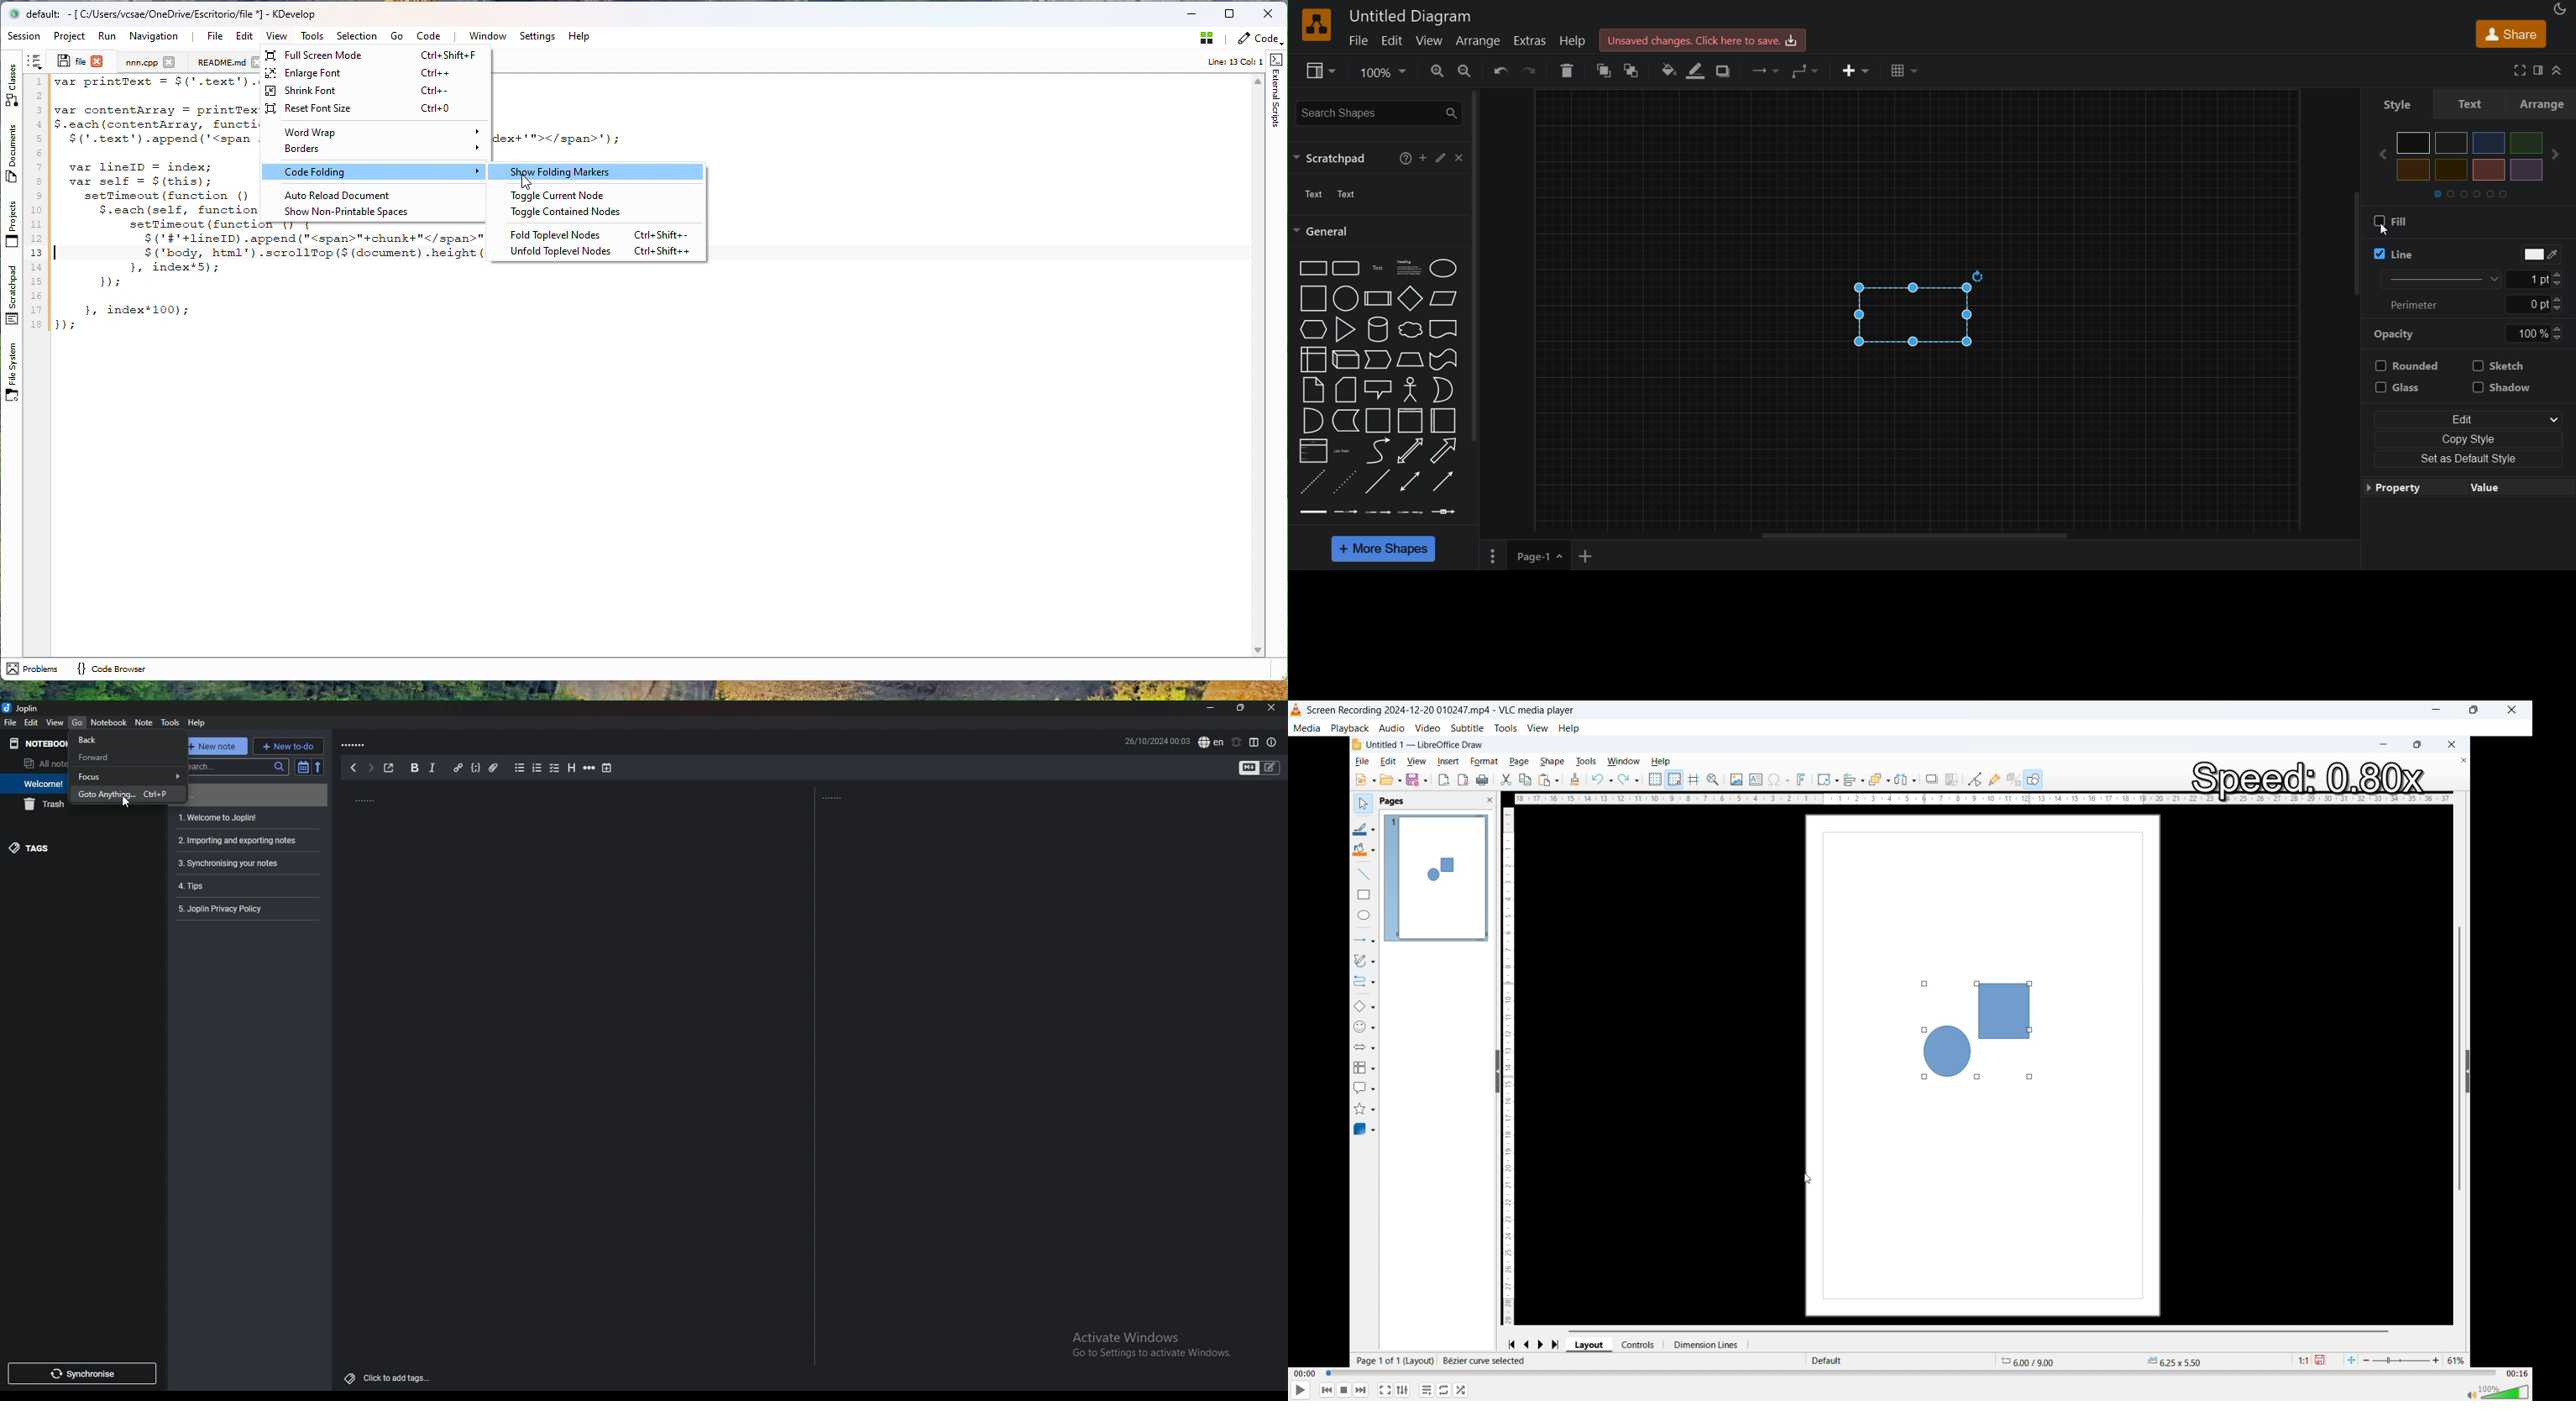  Describe the element at coordinates (244, 908) in the screenshot. I see `note 6` at that location.